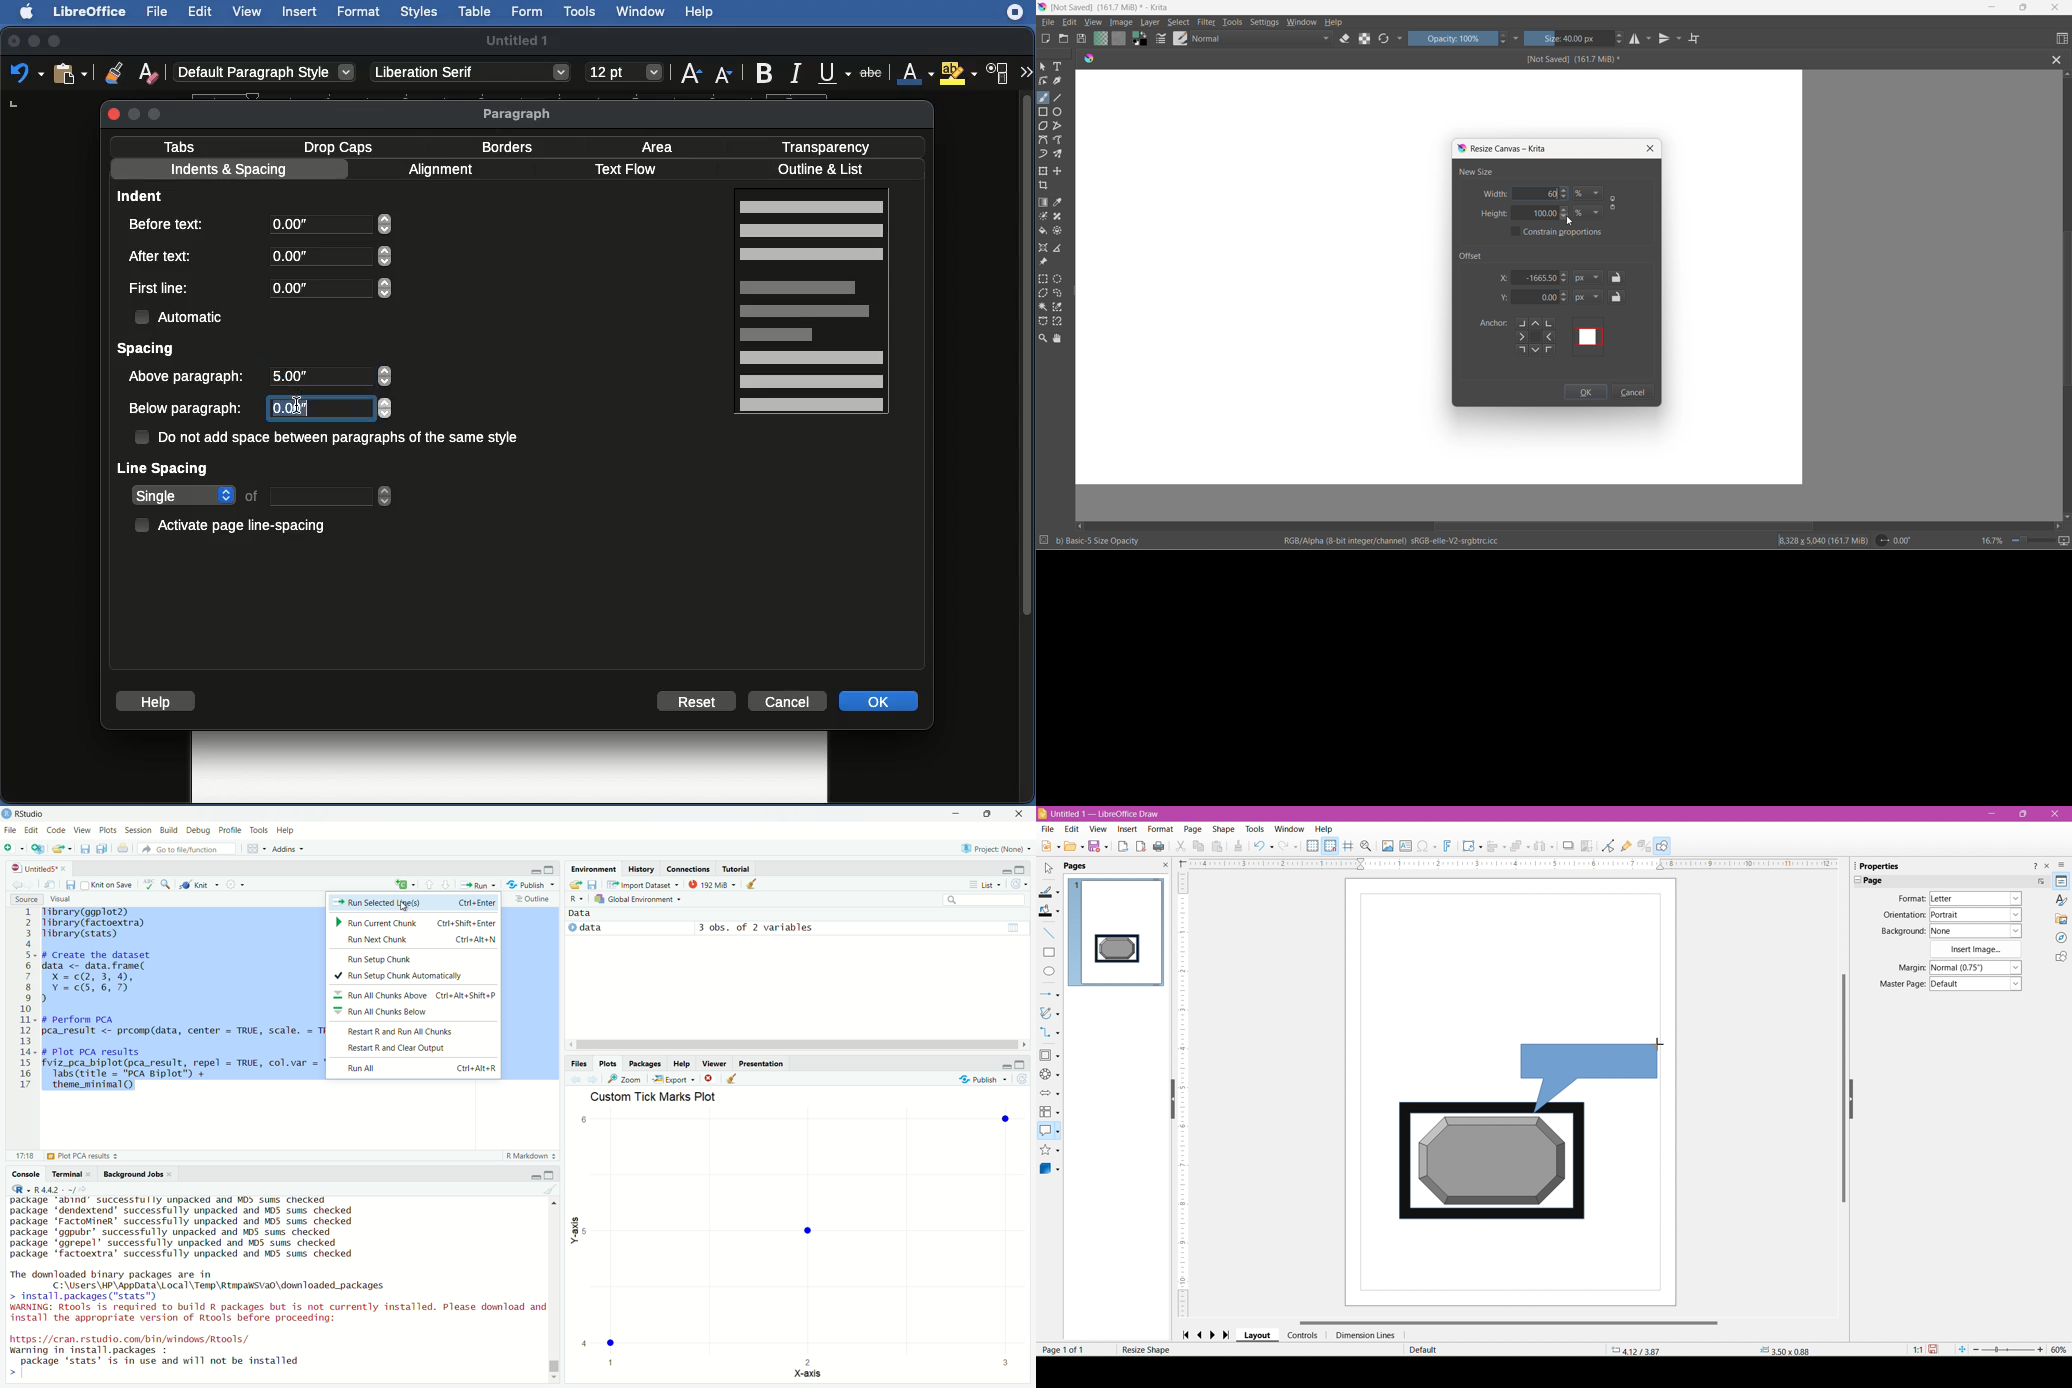  I want to click on Curves and Polygons, so click(1049, 1014).